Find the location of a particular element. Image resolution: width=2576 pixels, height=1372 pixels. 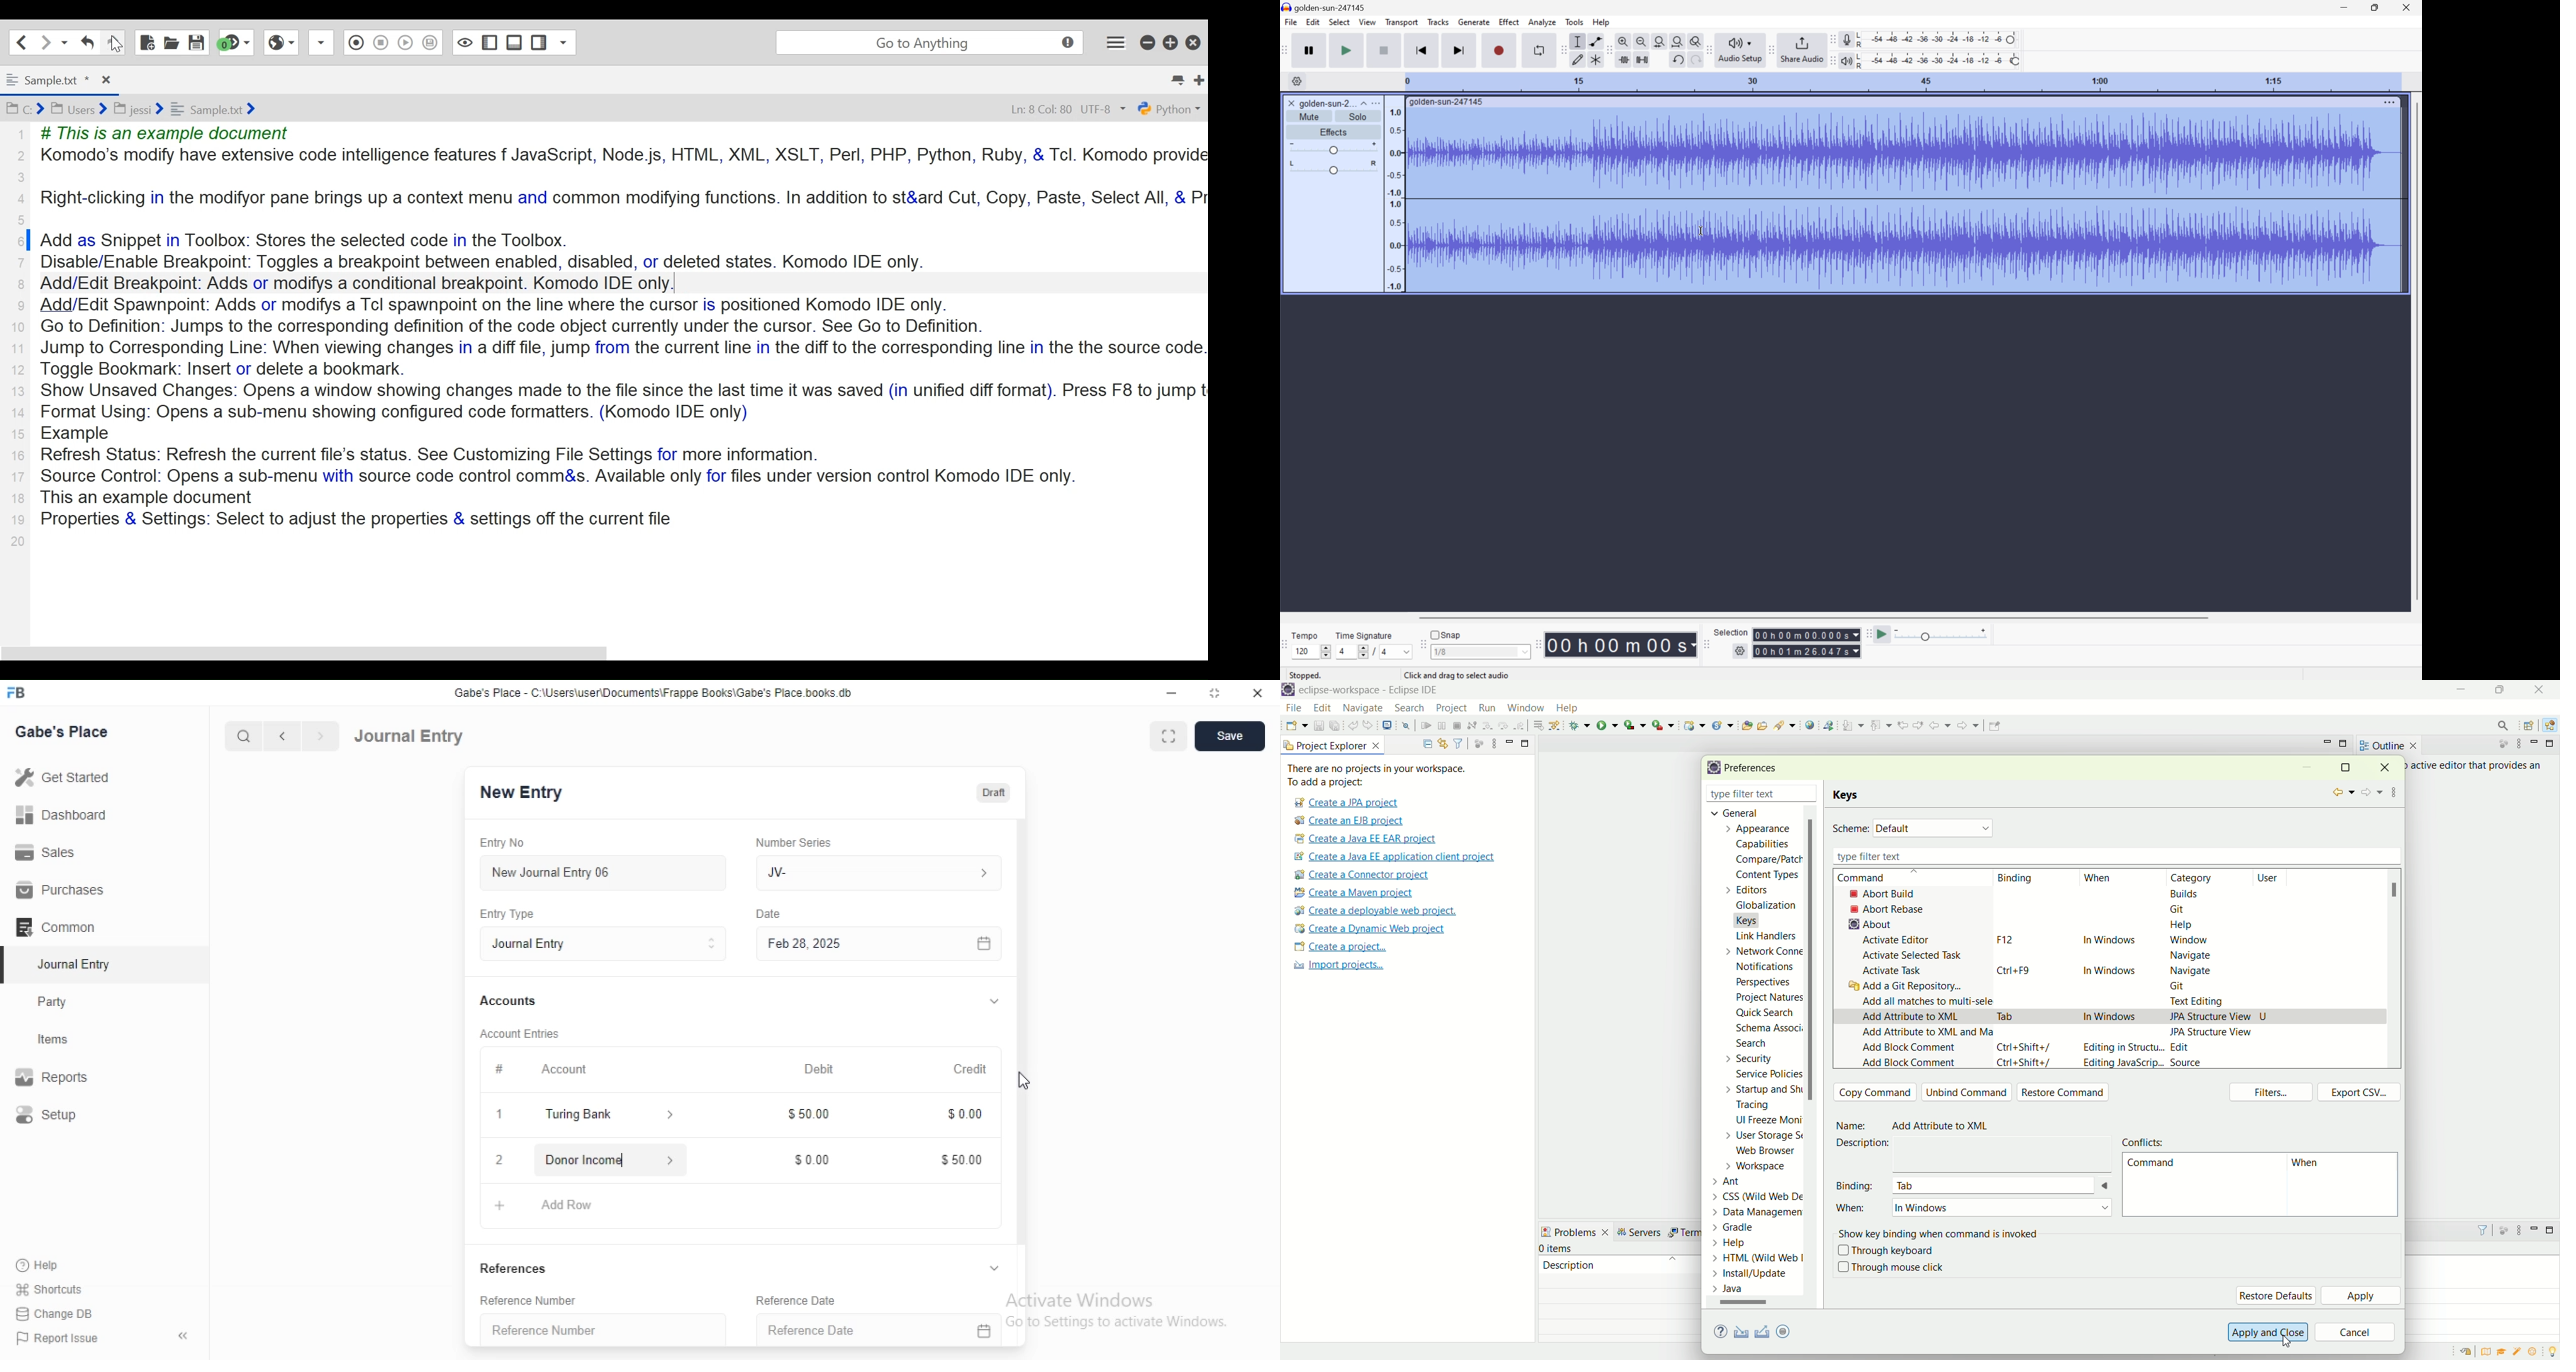

type filter text is located at coordinates (2113, 856).